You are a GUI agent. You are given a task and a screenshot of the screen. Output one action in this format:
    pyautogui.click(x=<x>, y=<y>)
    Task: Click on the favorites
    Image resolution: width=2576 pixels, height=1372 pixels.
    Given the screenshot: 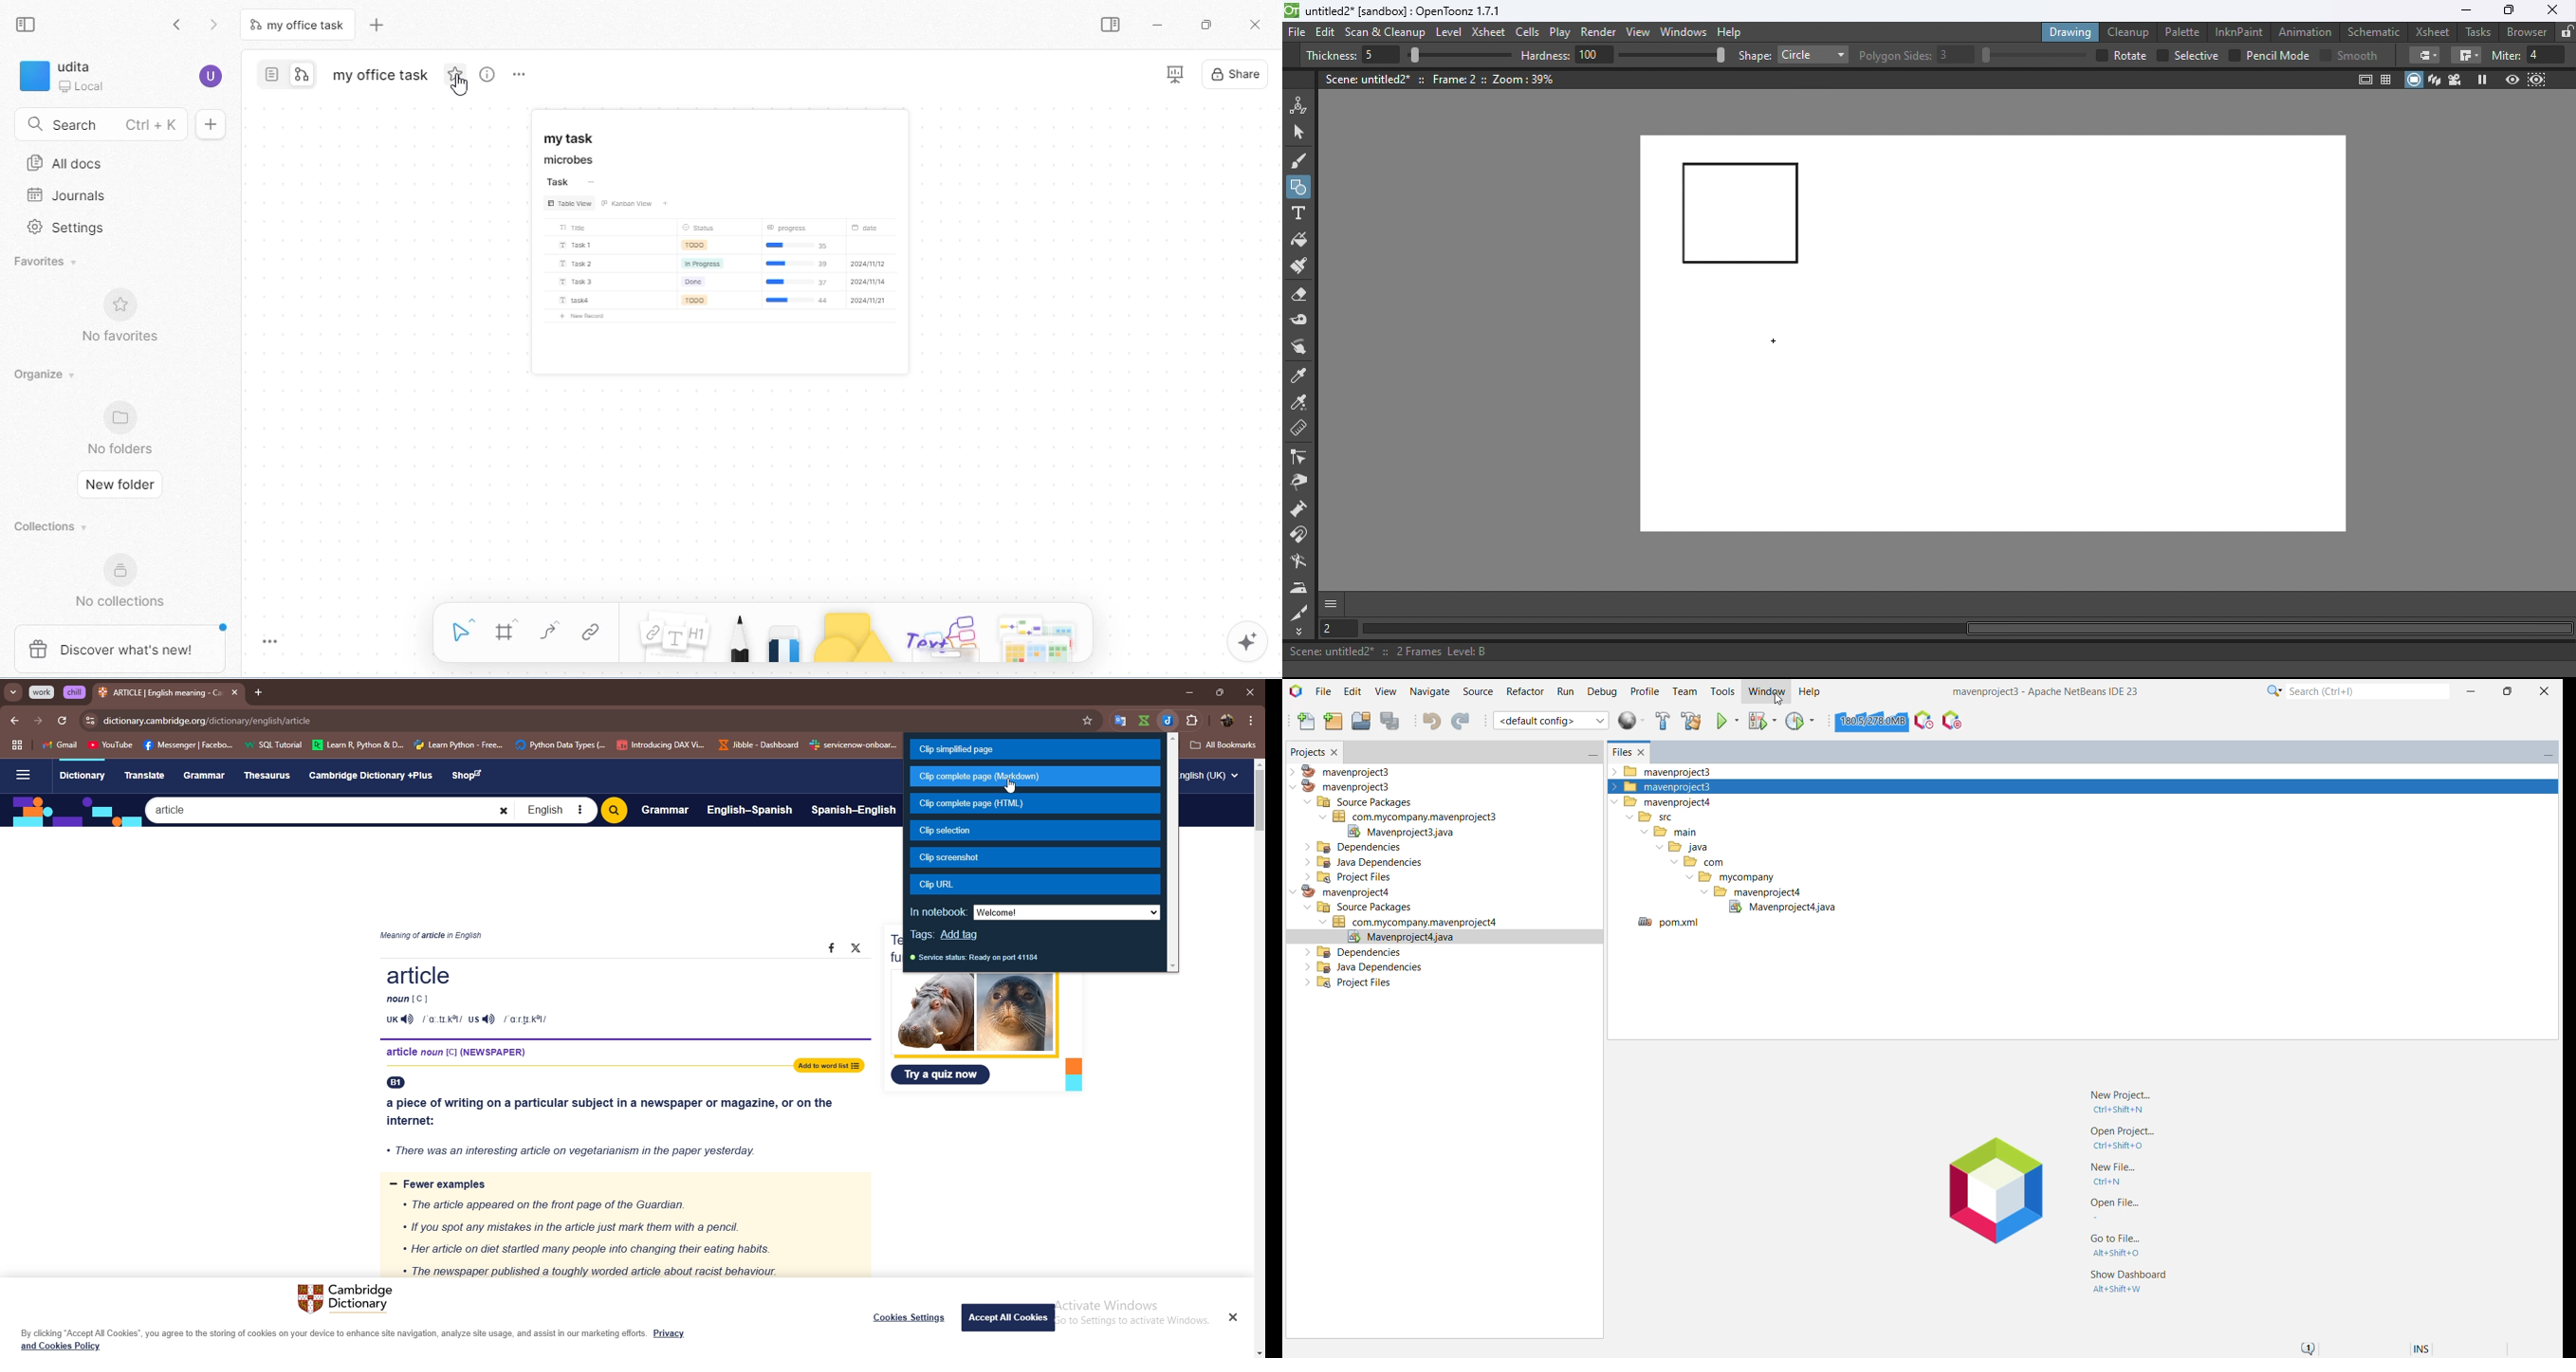 What is the action you would take?
    pyautogui.click(x=52, y=261)
    